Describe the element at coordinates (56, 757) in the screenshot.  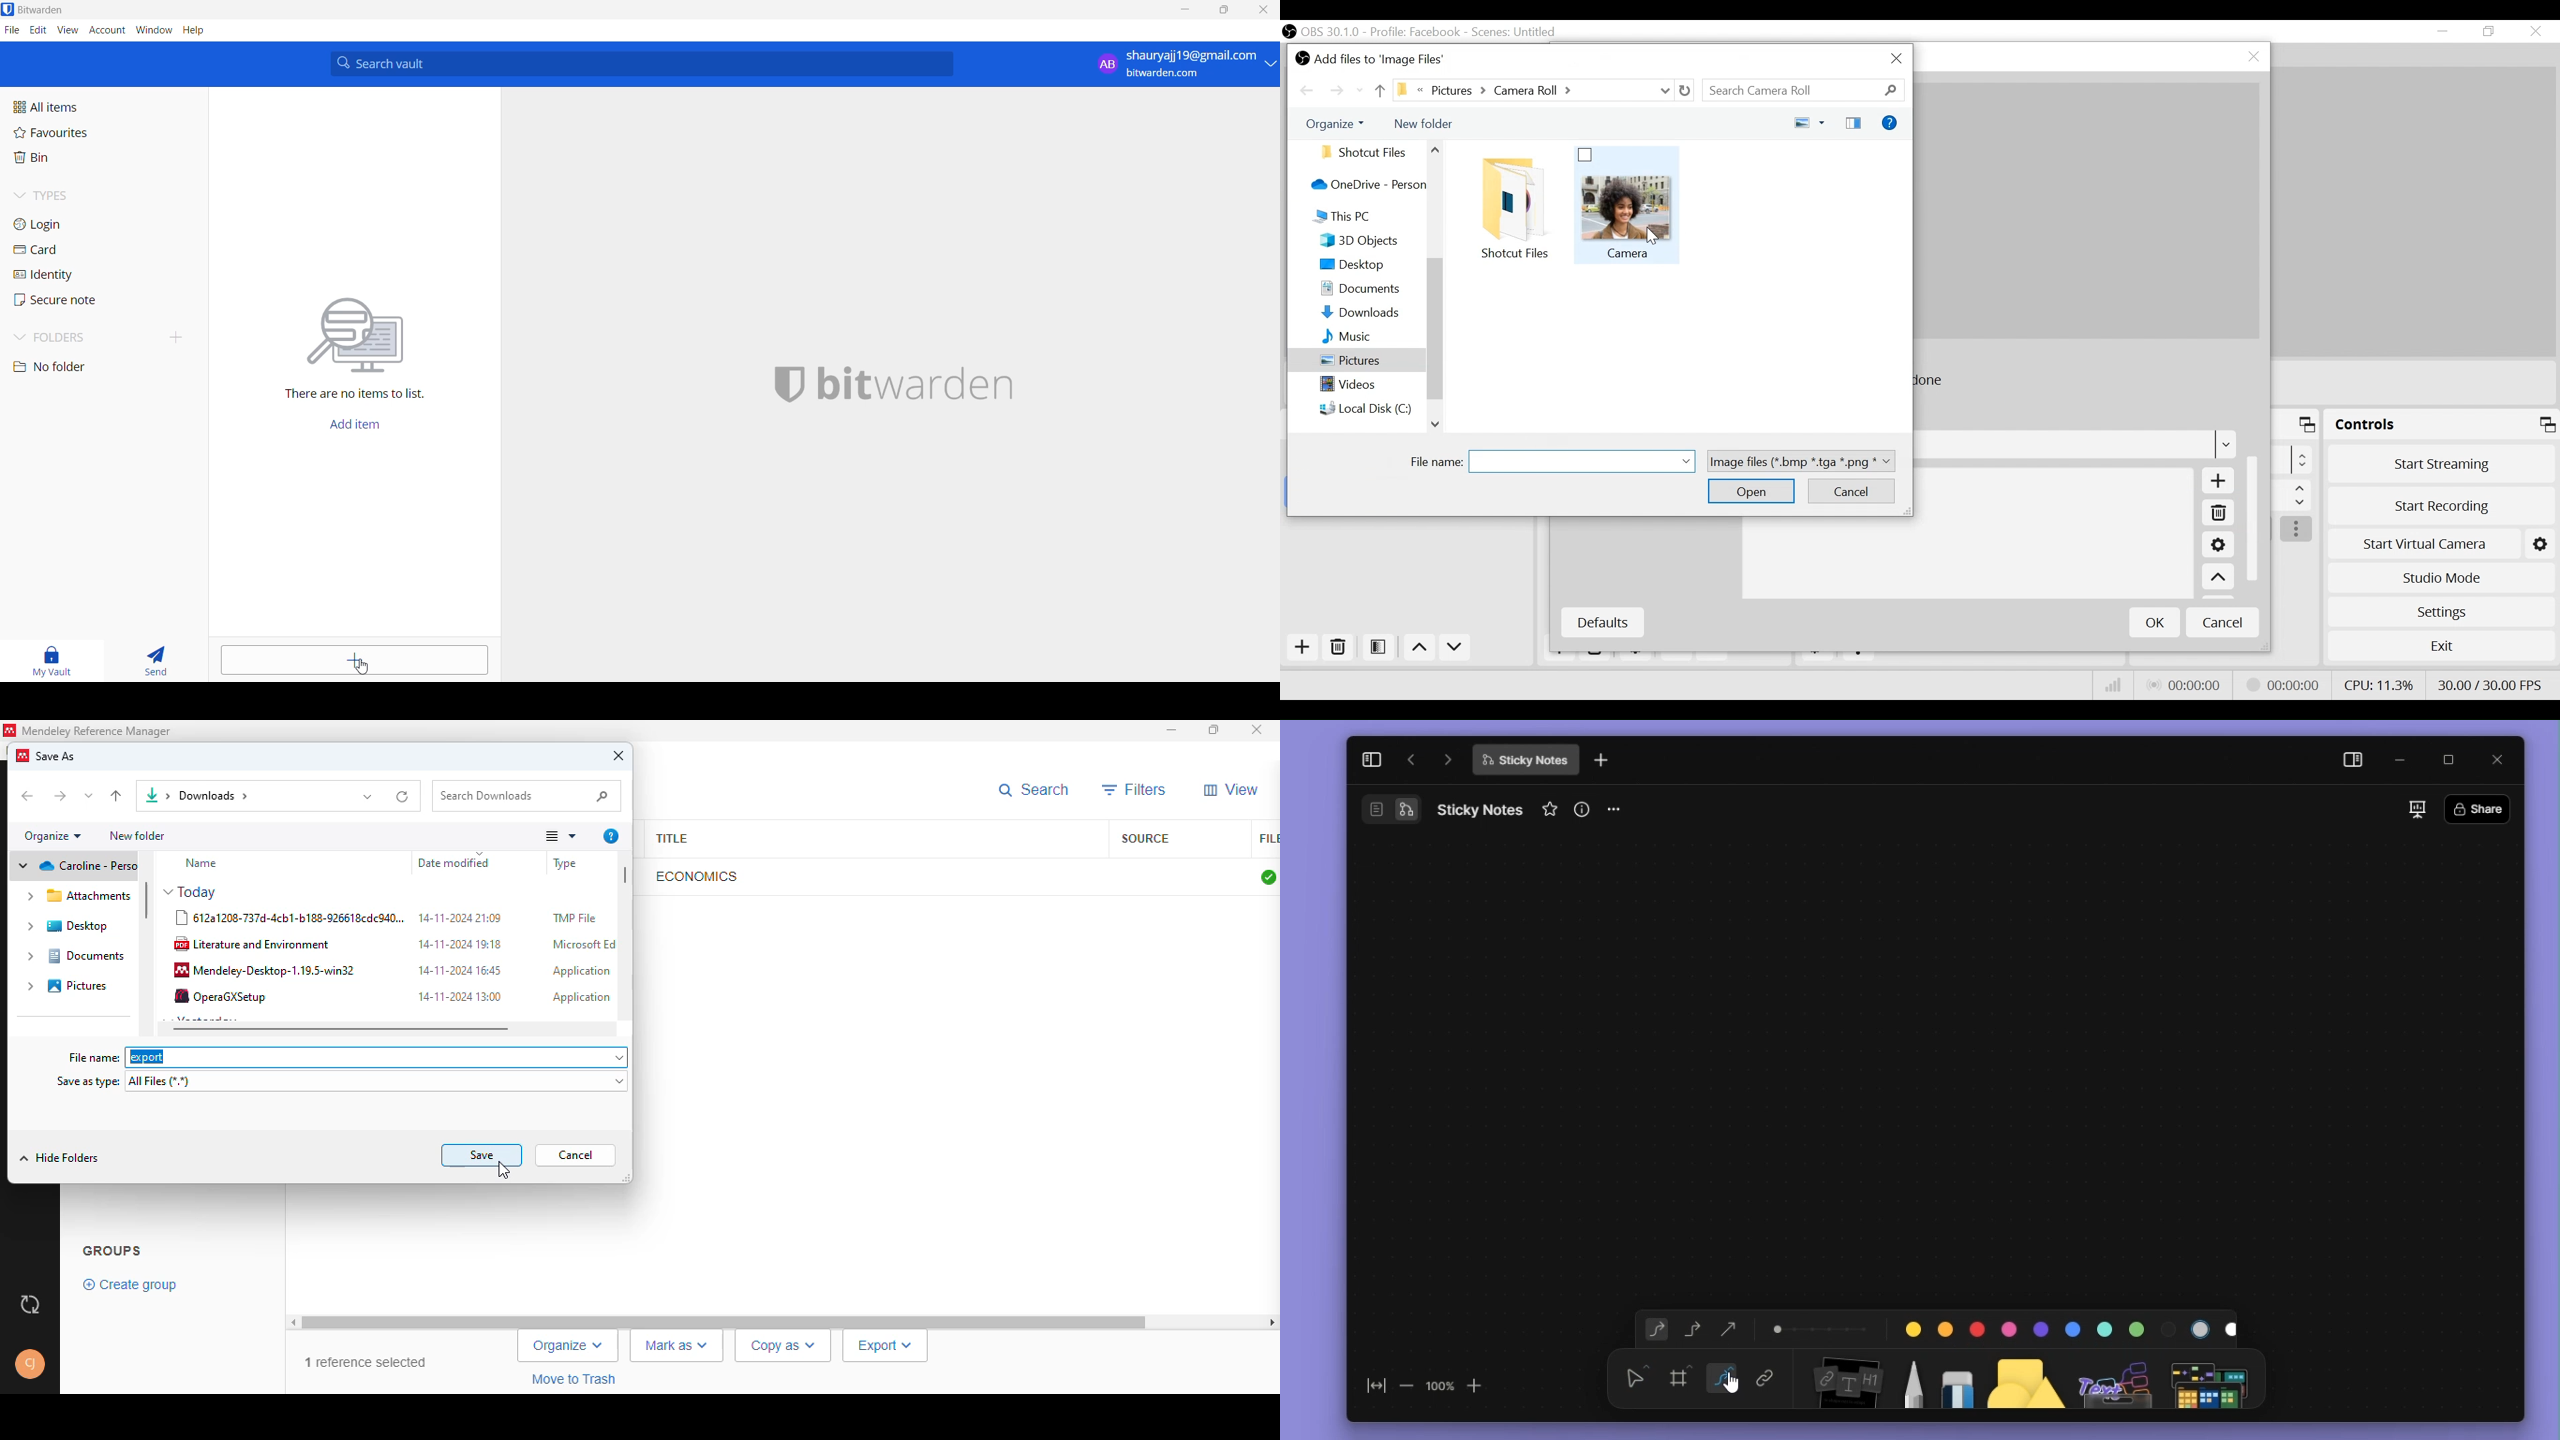
I see `save as` at that location.